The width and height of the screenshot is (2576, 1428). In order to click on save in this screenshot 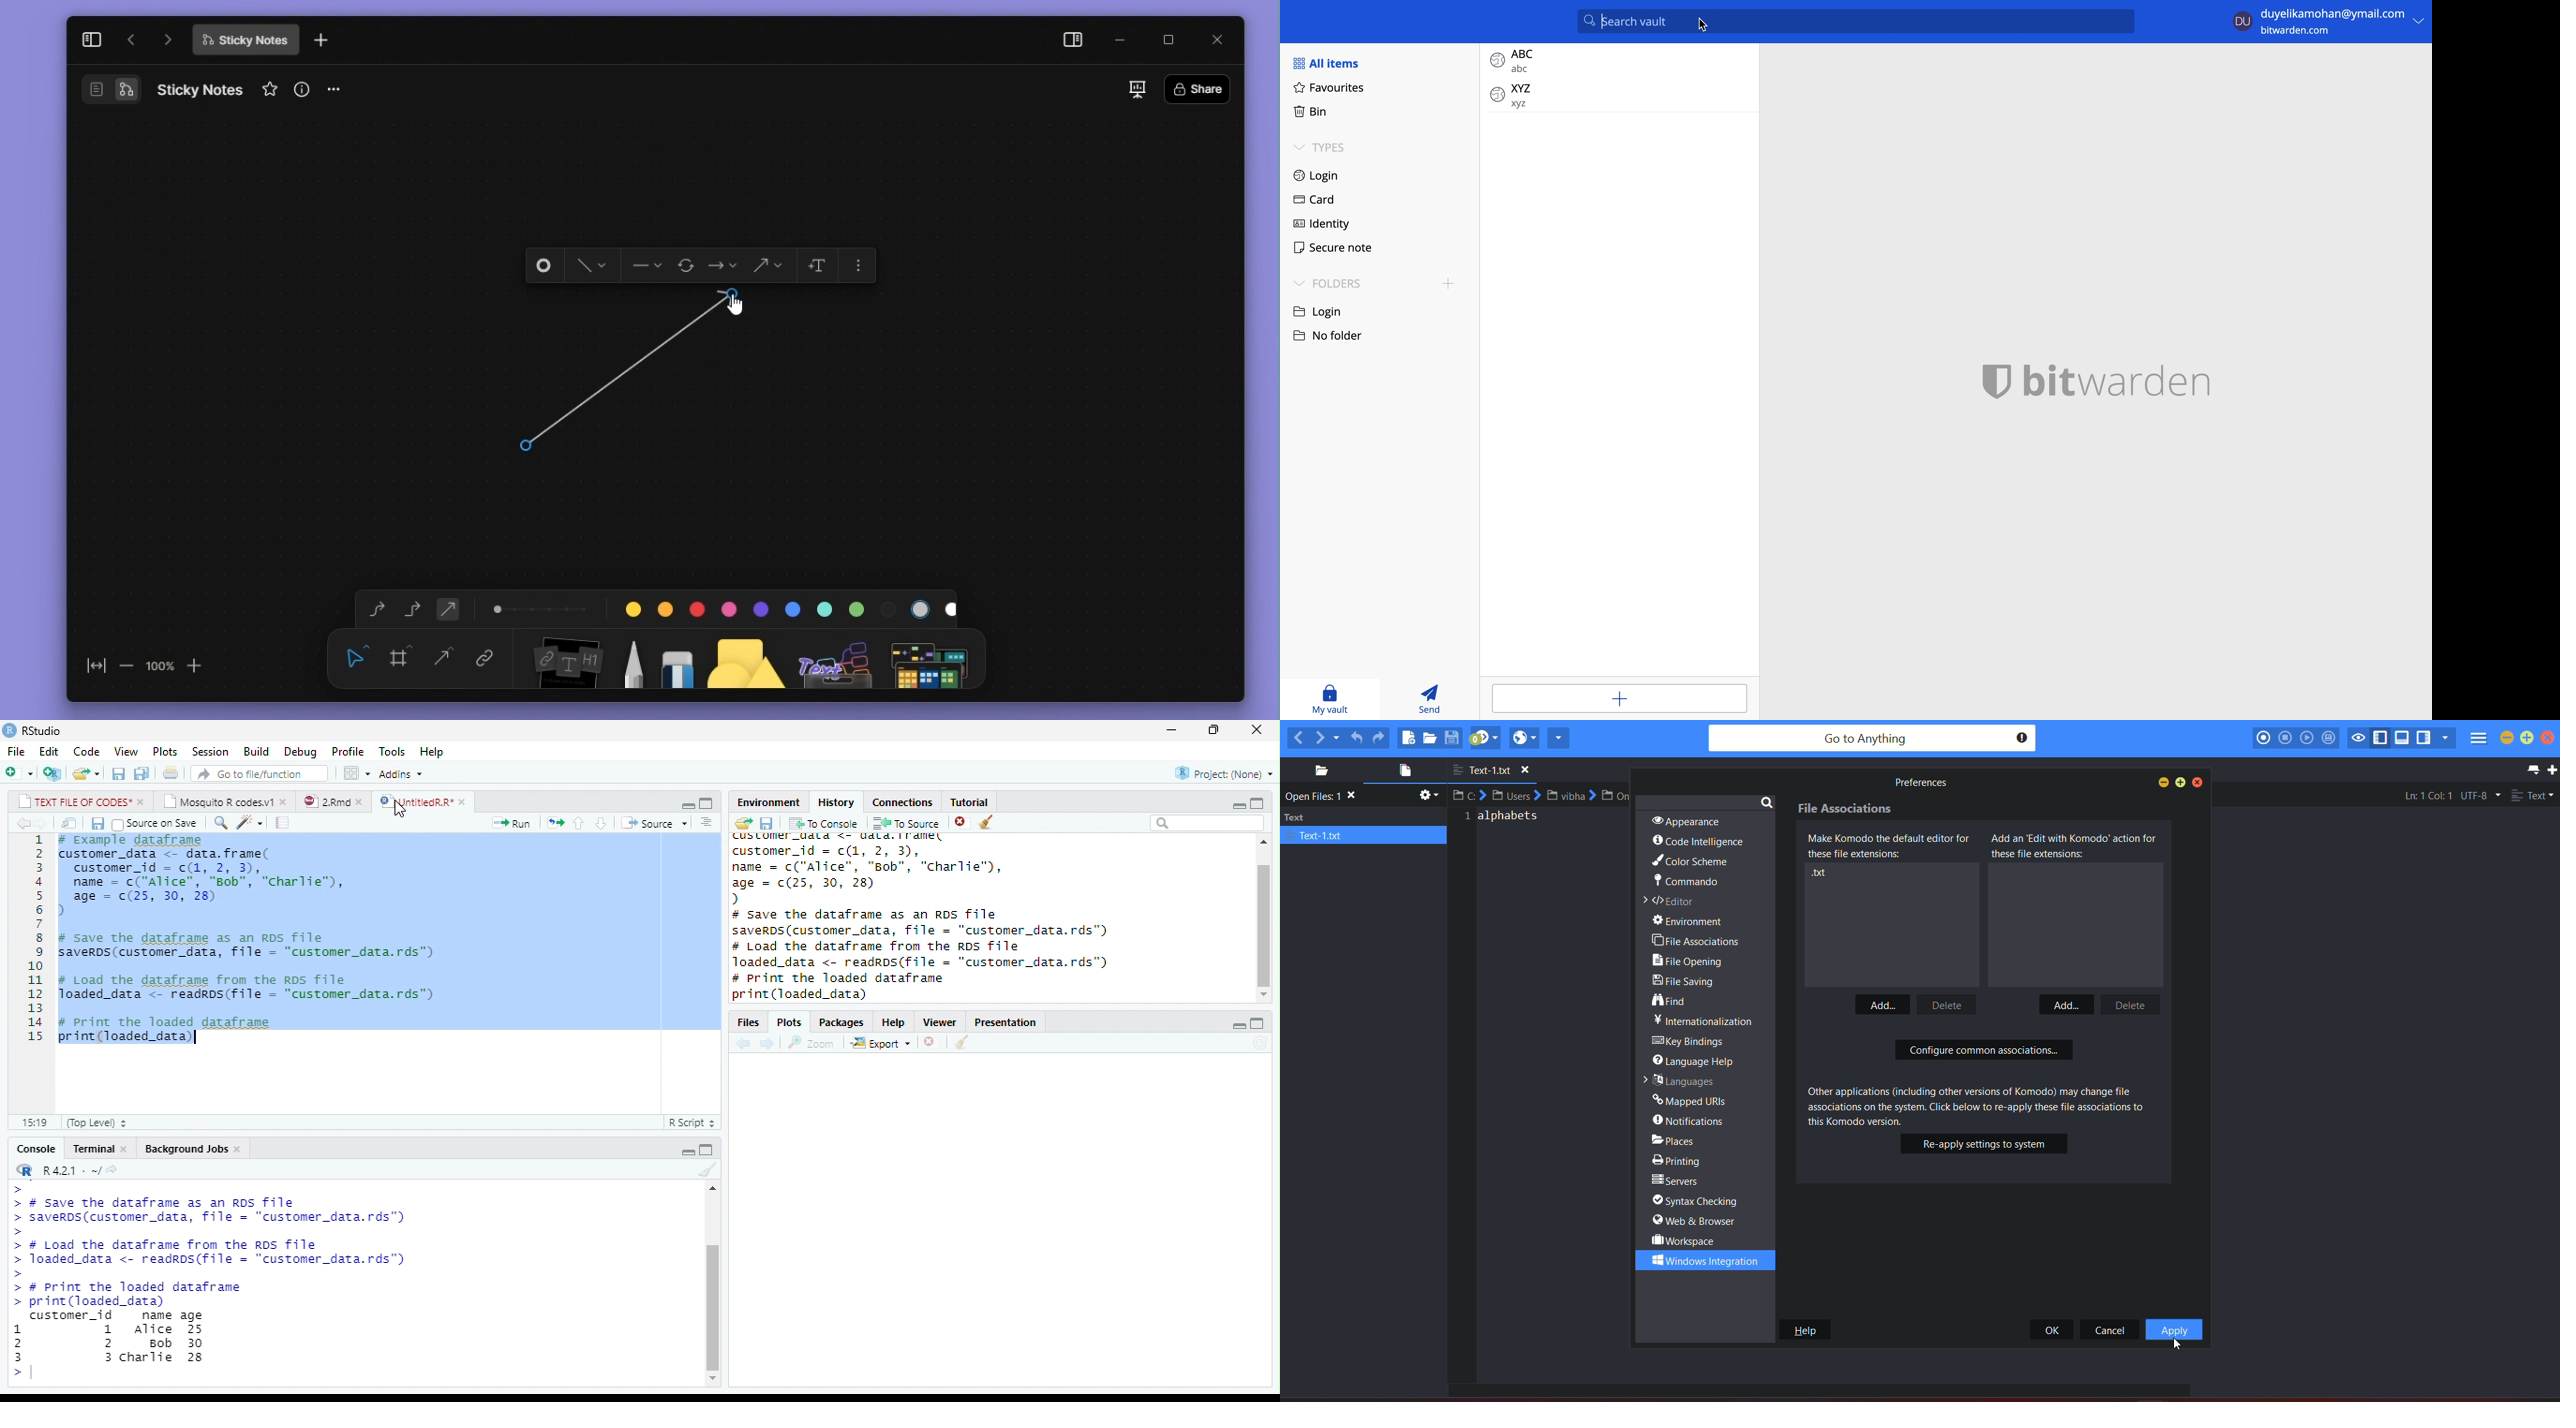, I will do `click(119, 773)`.